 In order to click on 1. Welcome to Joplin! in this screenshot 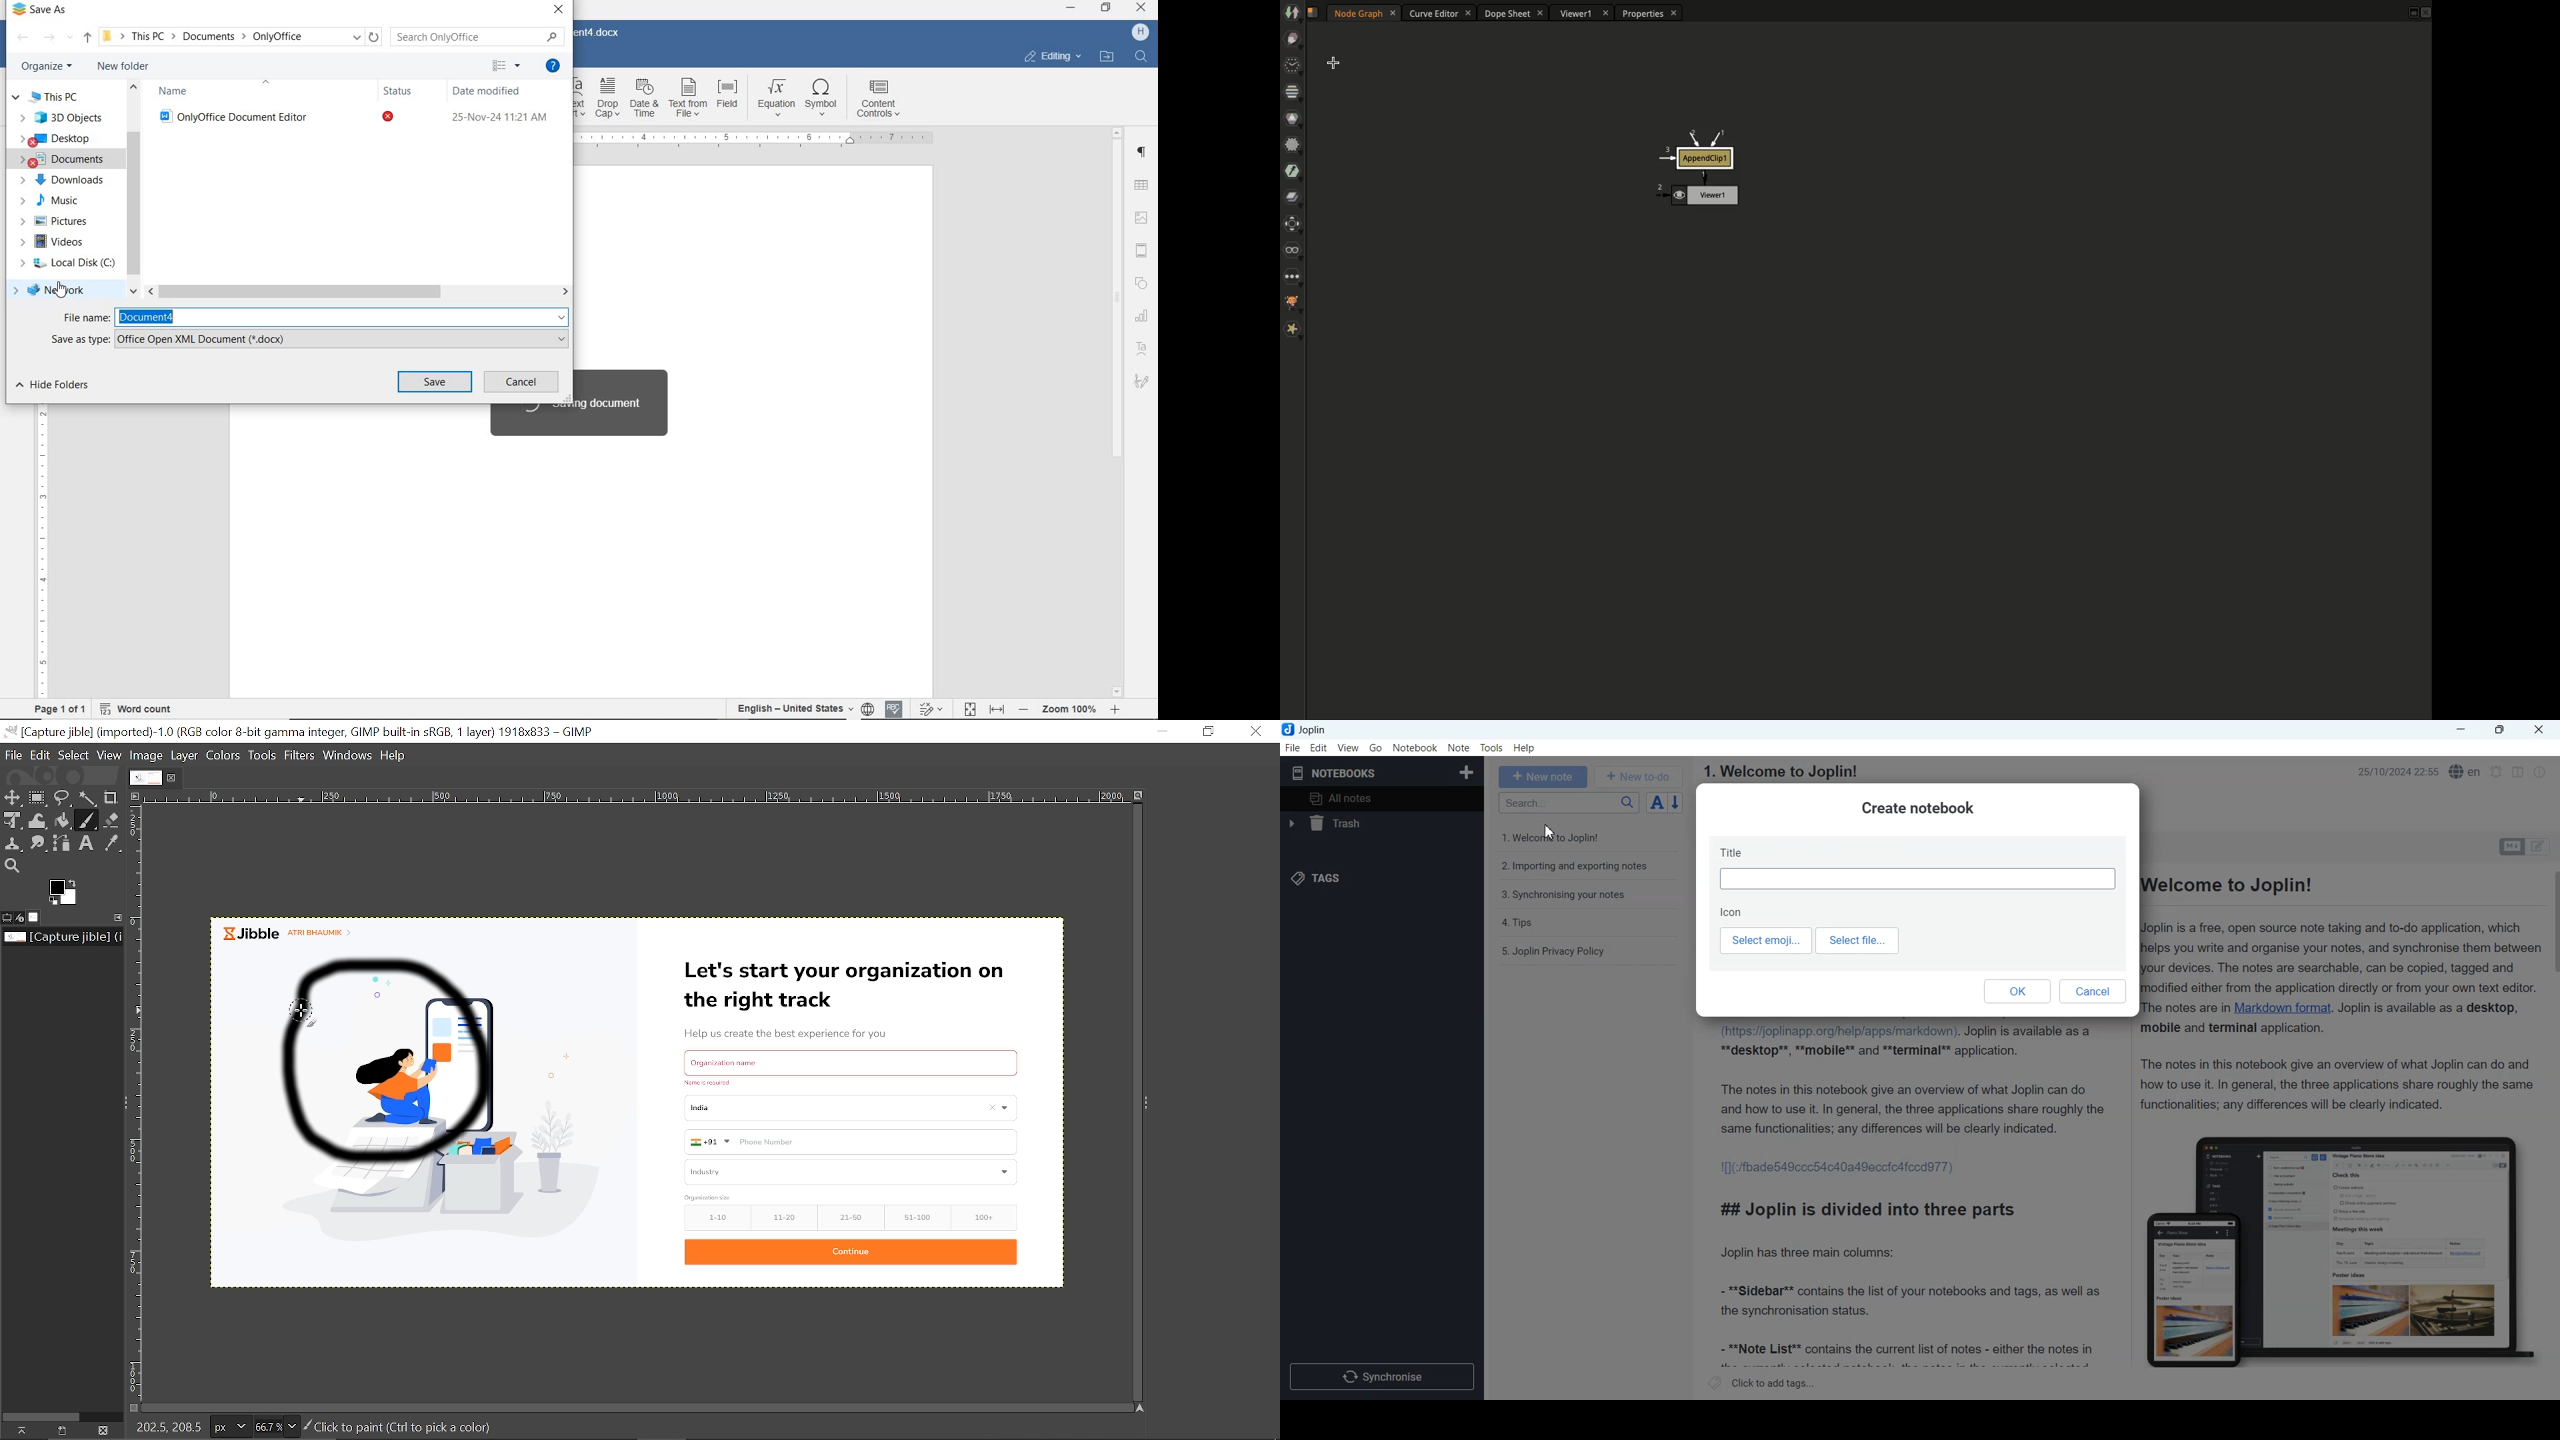, I will do `click(1779, 771)`.